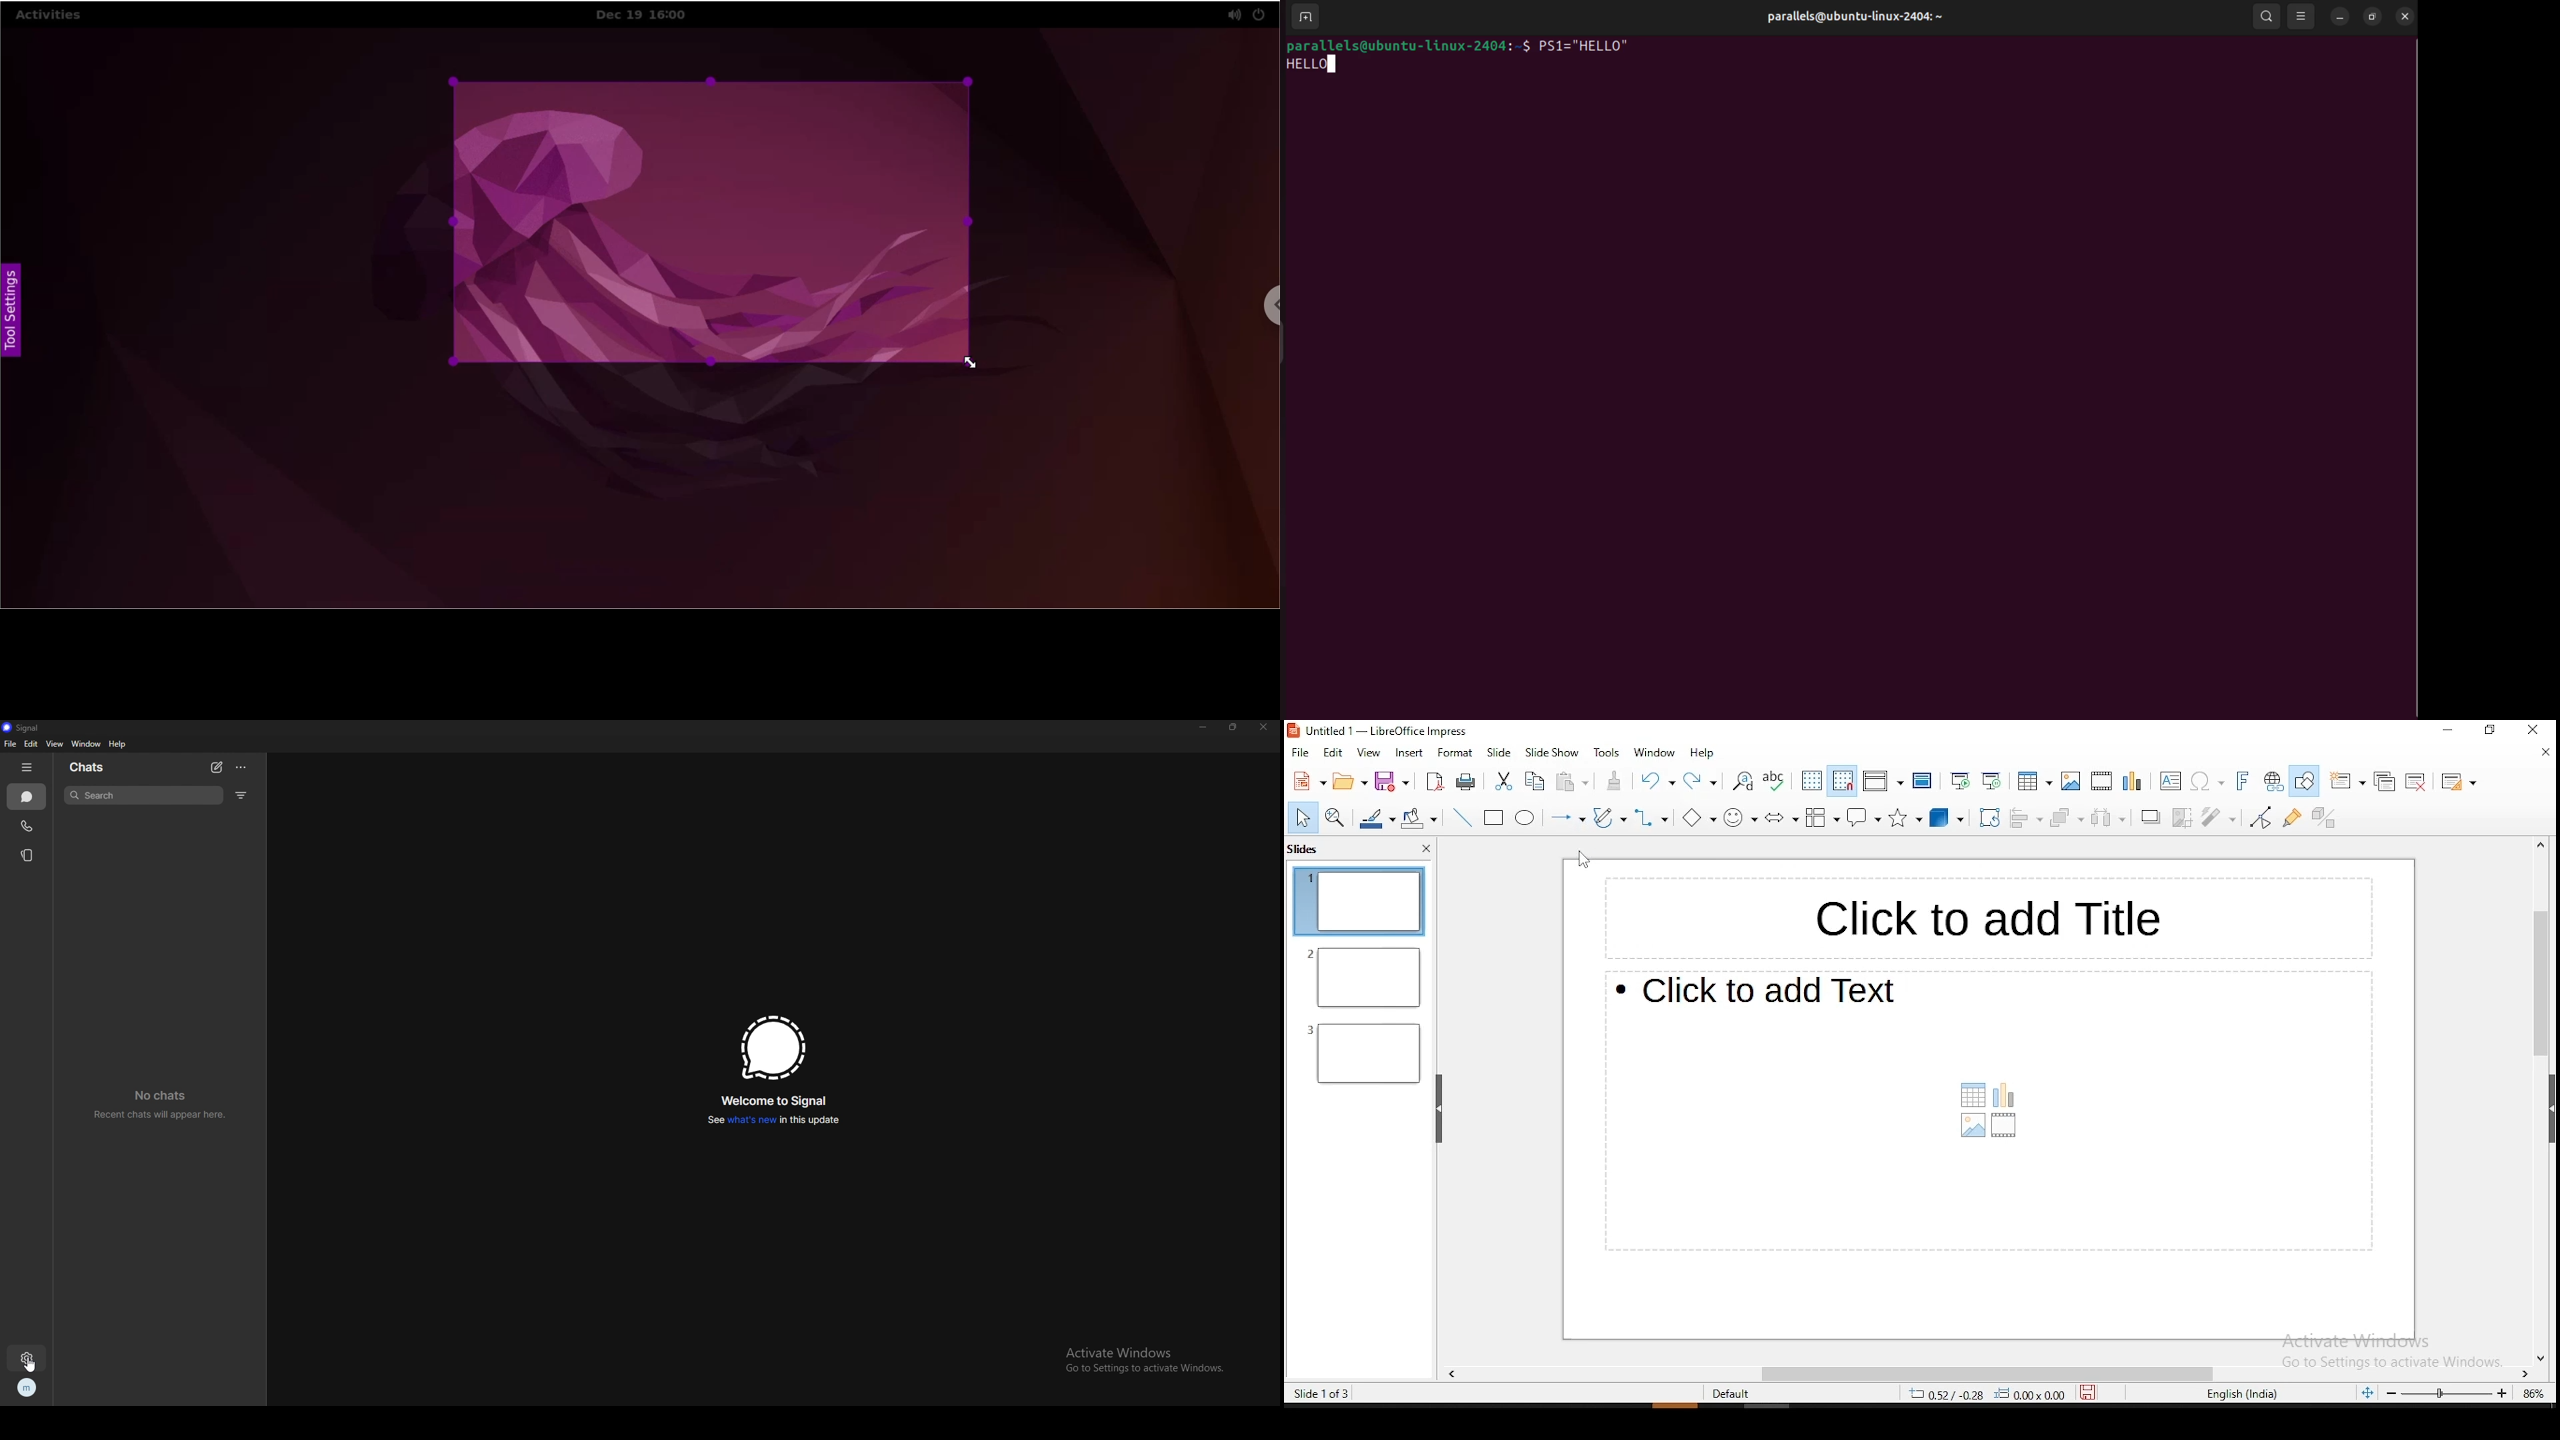 This screenshot has width=2576, height=1456. What do you see at coordinates (25, 1361) in the screenshot?
I see `settings` at bounding box center [25, 1361].